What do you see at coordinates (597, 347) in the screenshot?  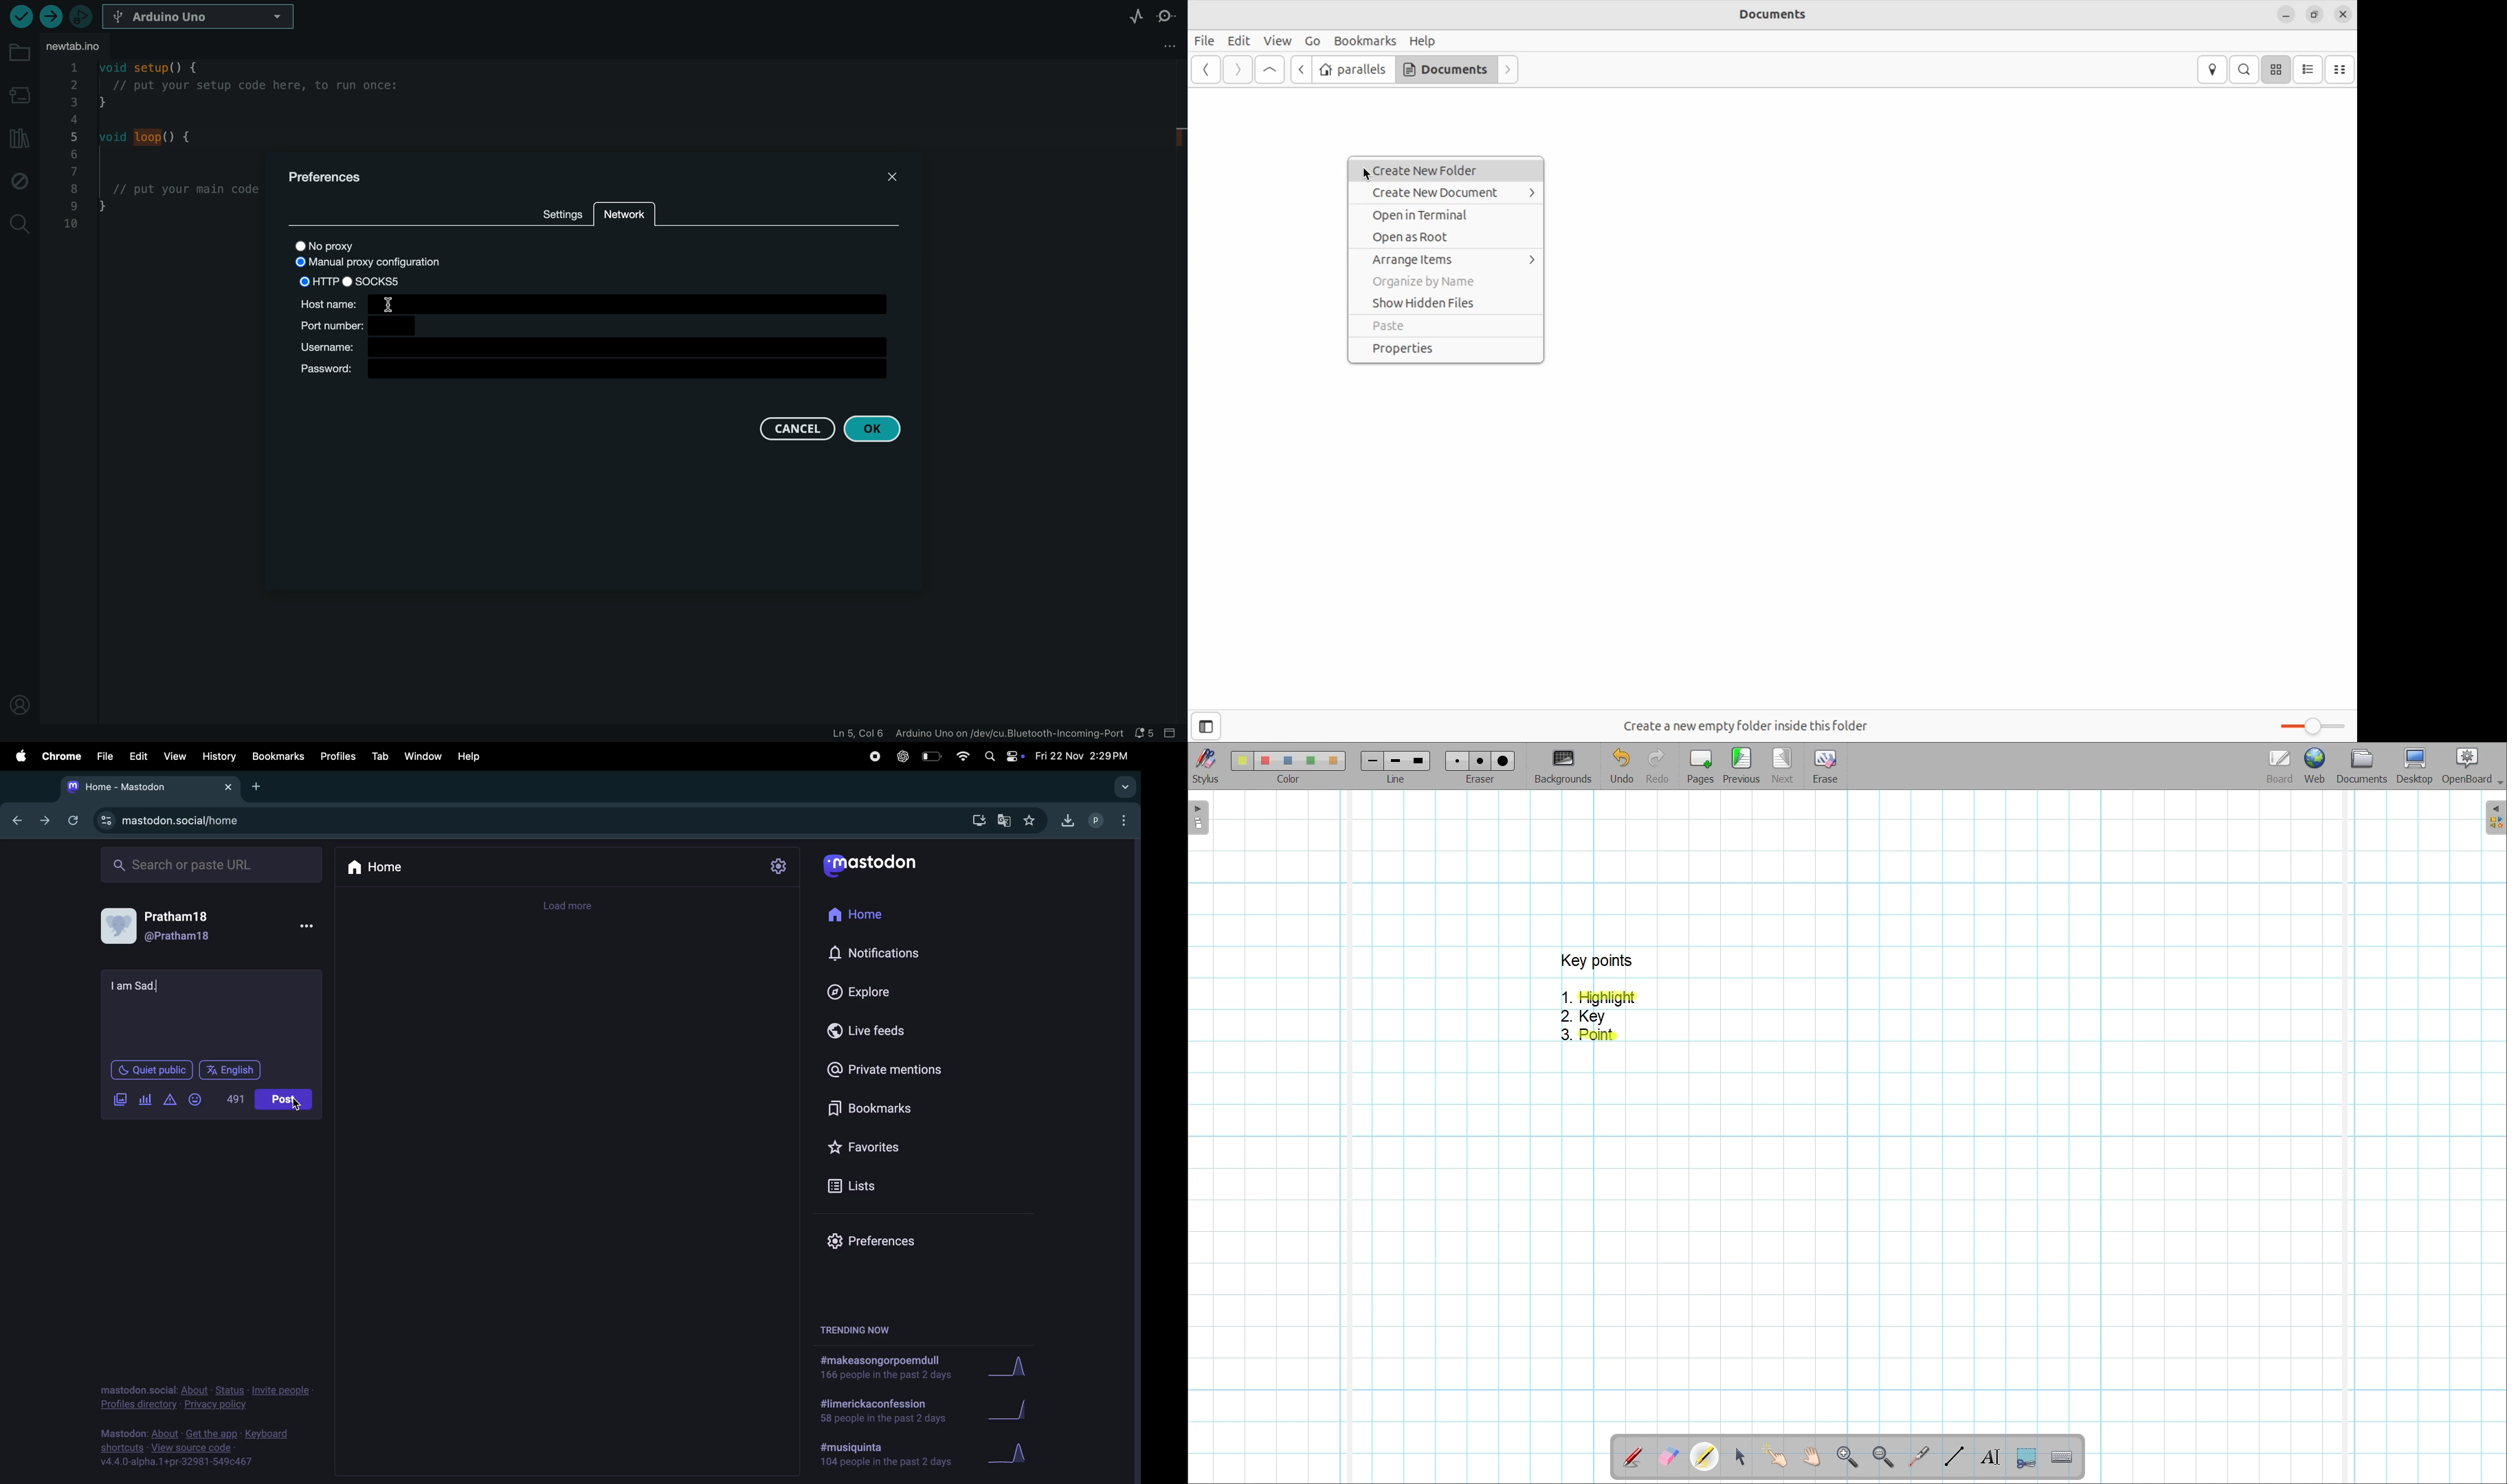 I see `username` at bounding box center [597, 347].